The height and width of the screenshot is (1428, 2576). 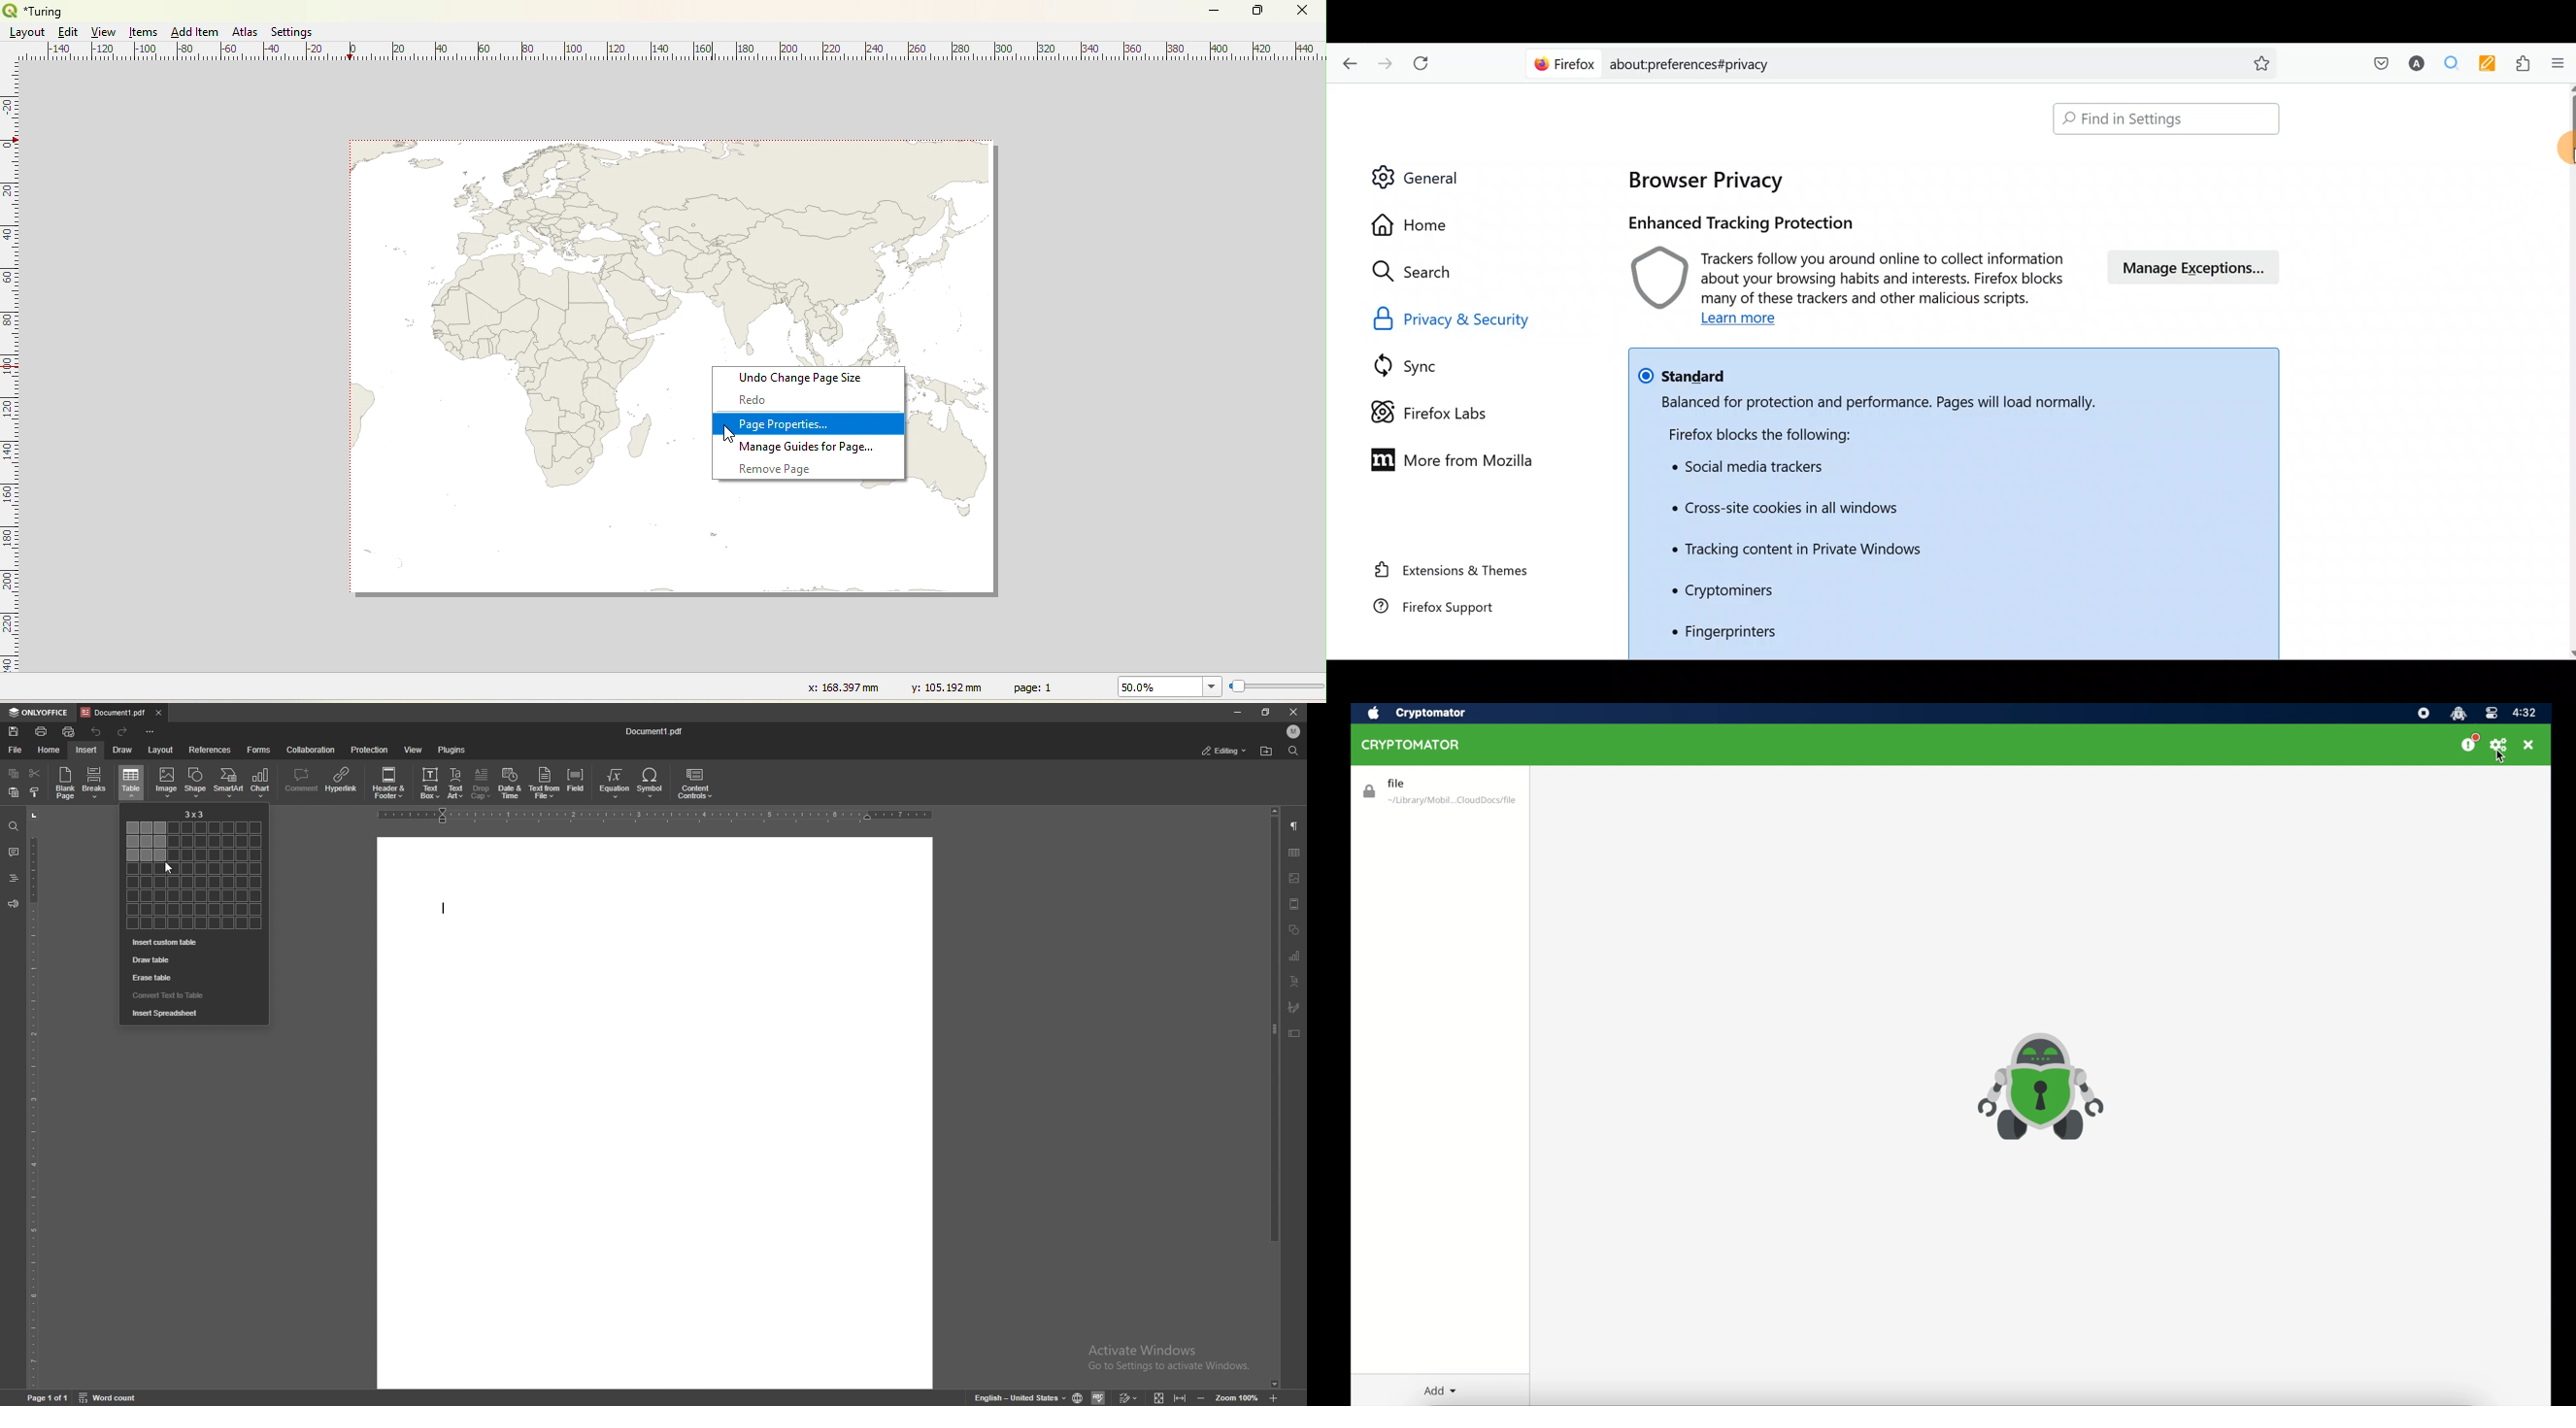 I want to click on view, so click(x=414, y=749).